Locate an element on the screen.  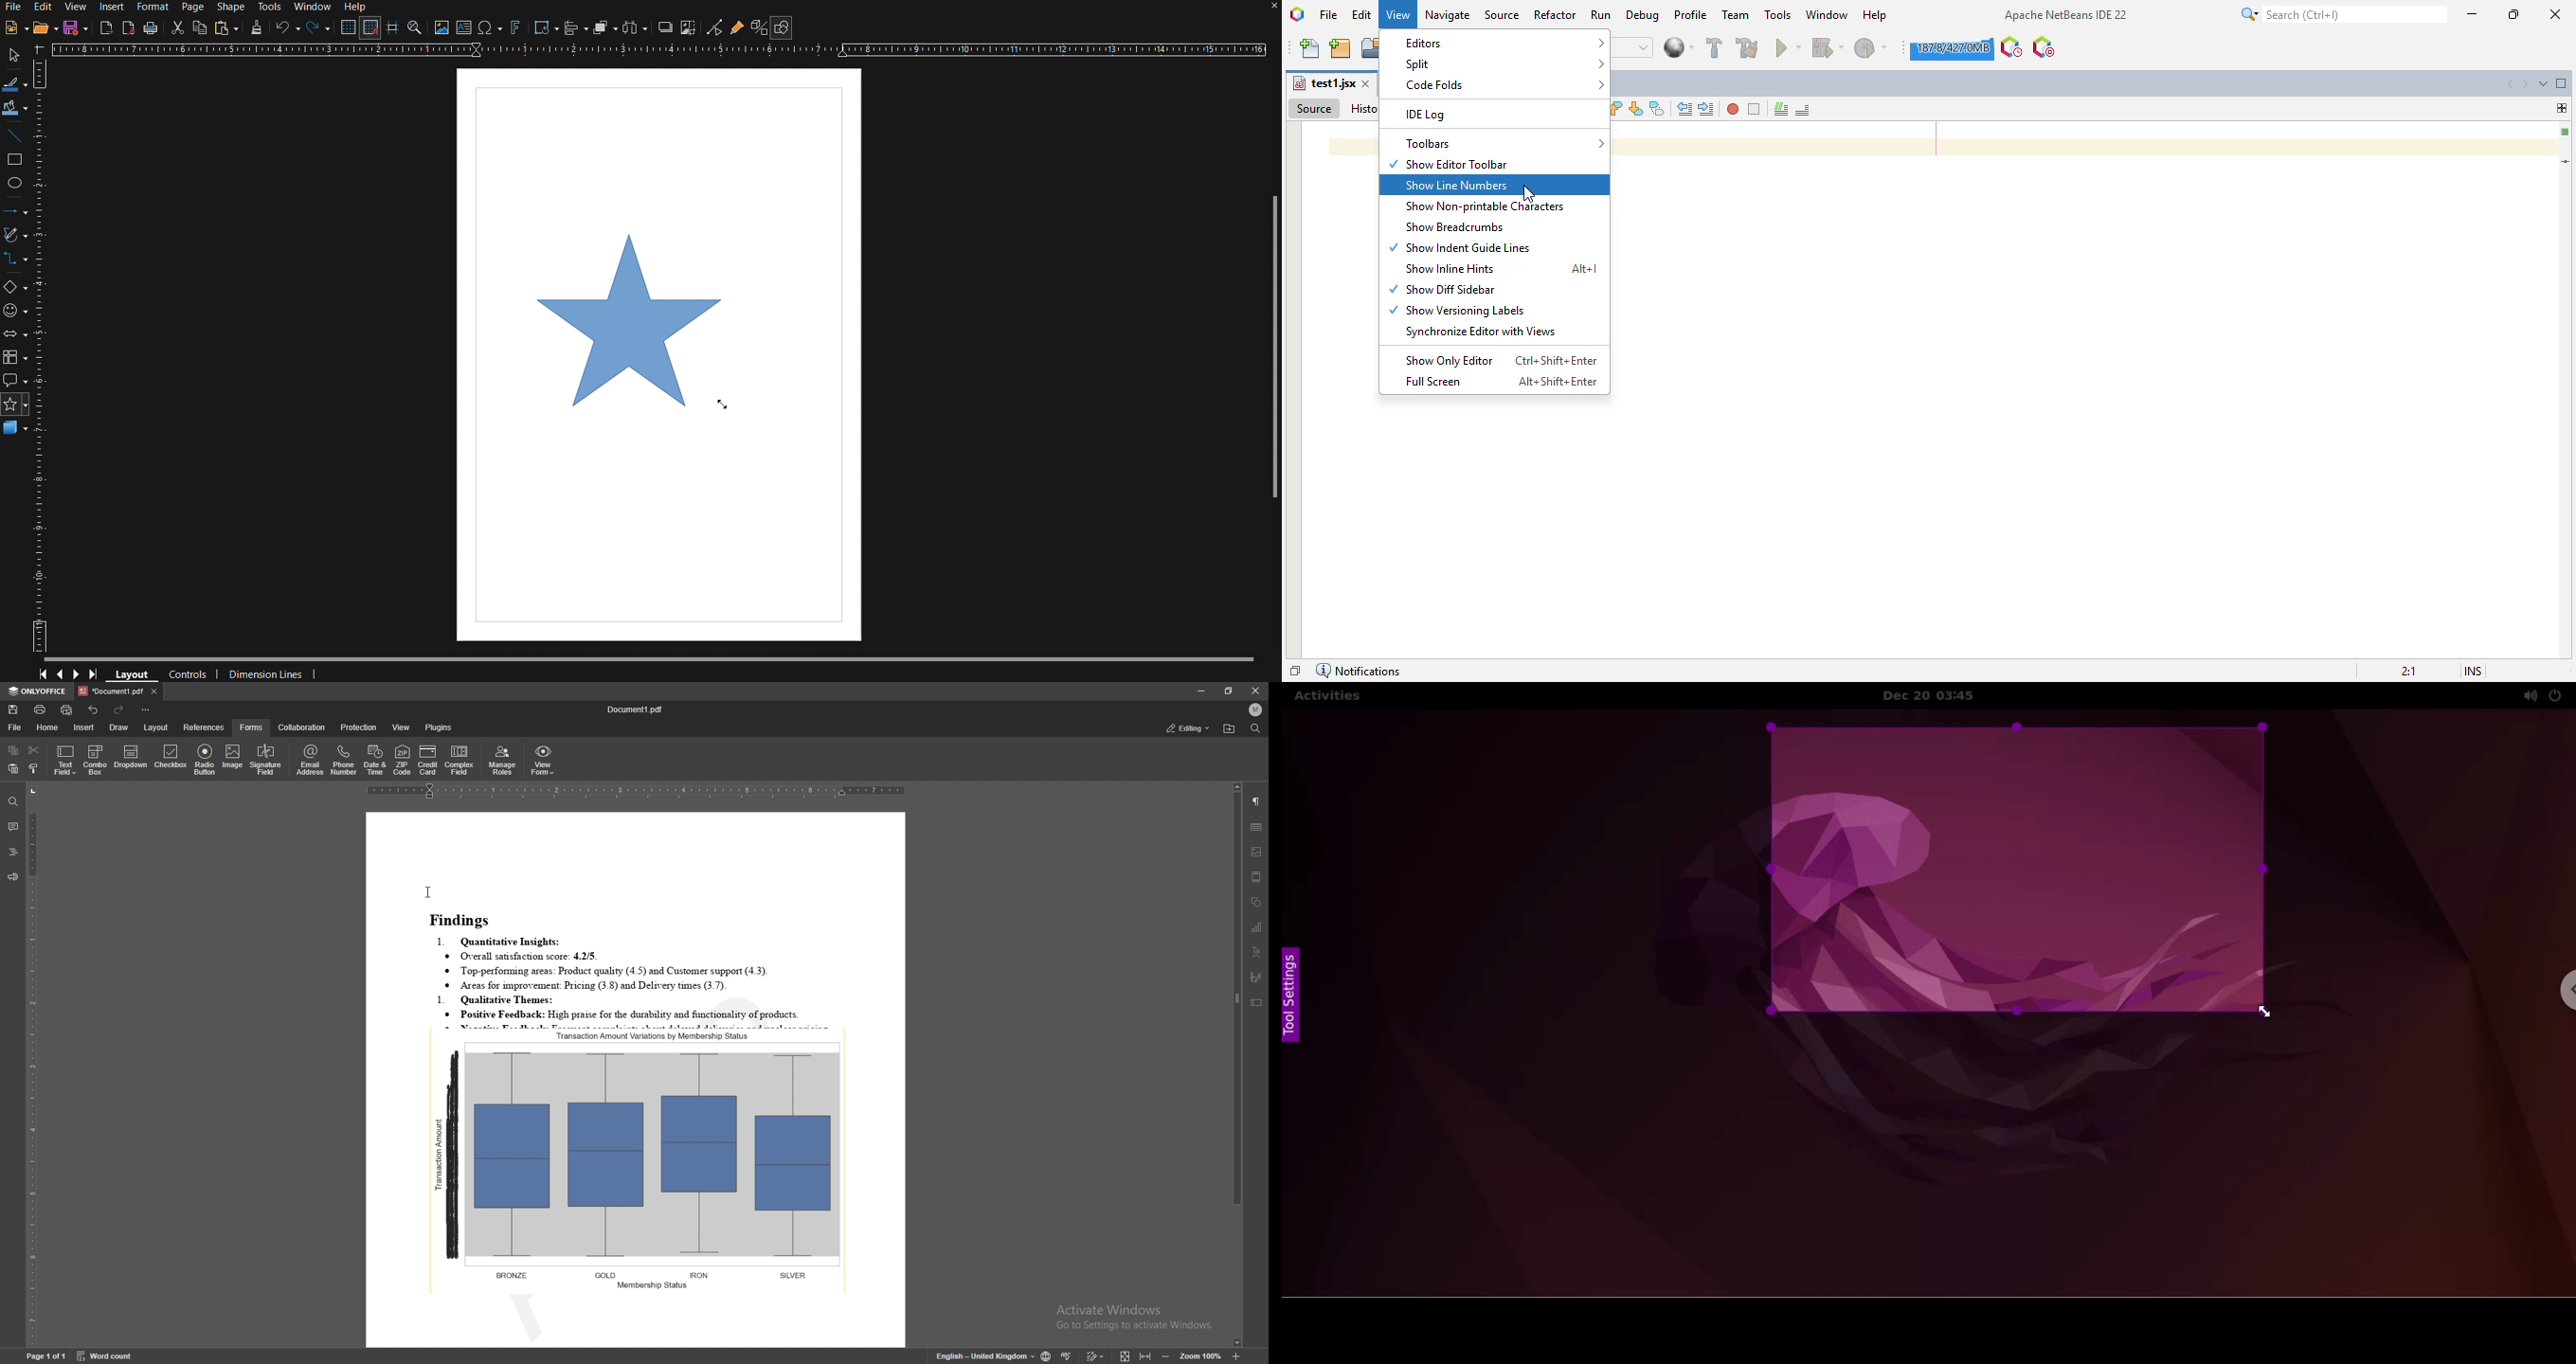
email address is located at coordinates (311, 759).